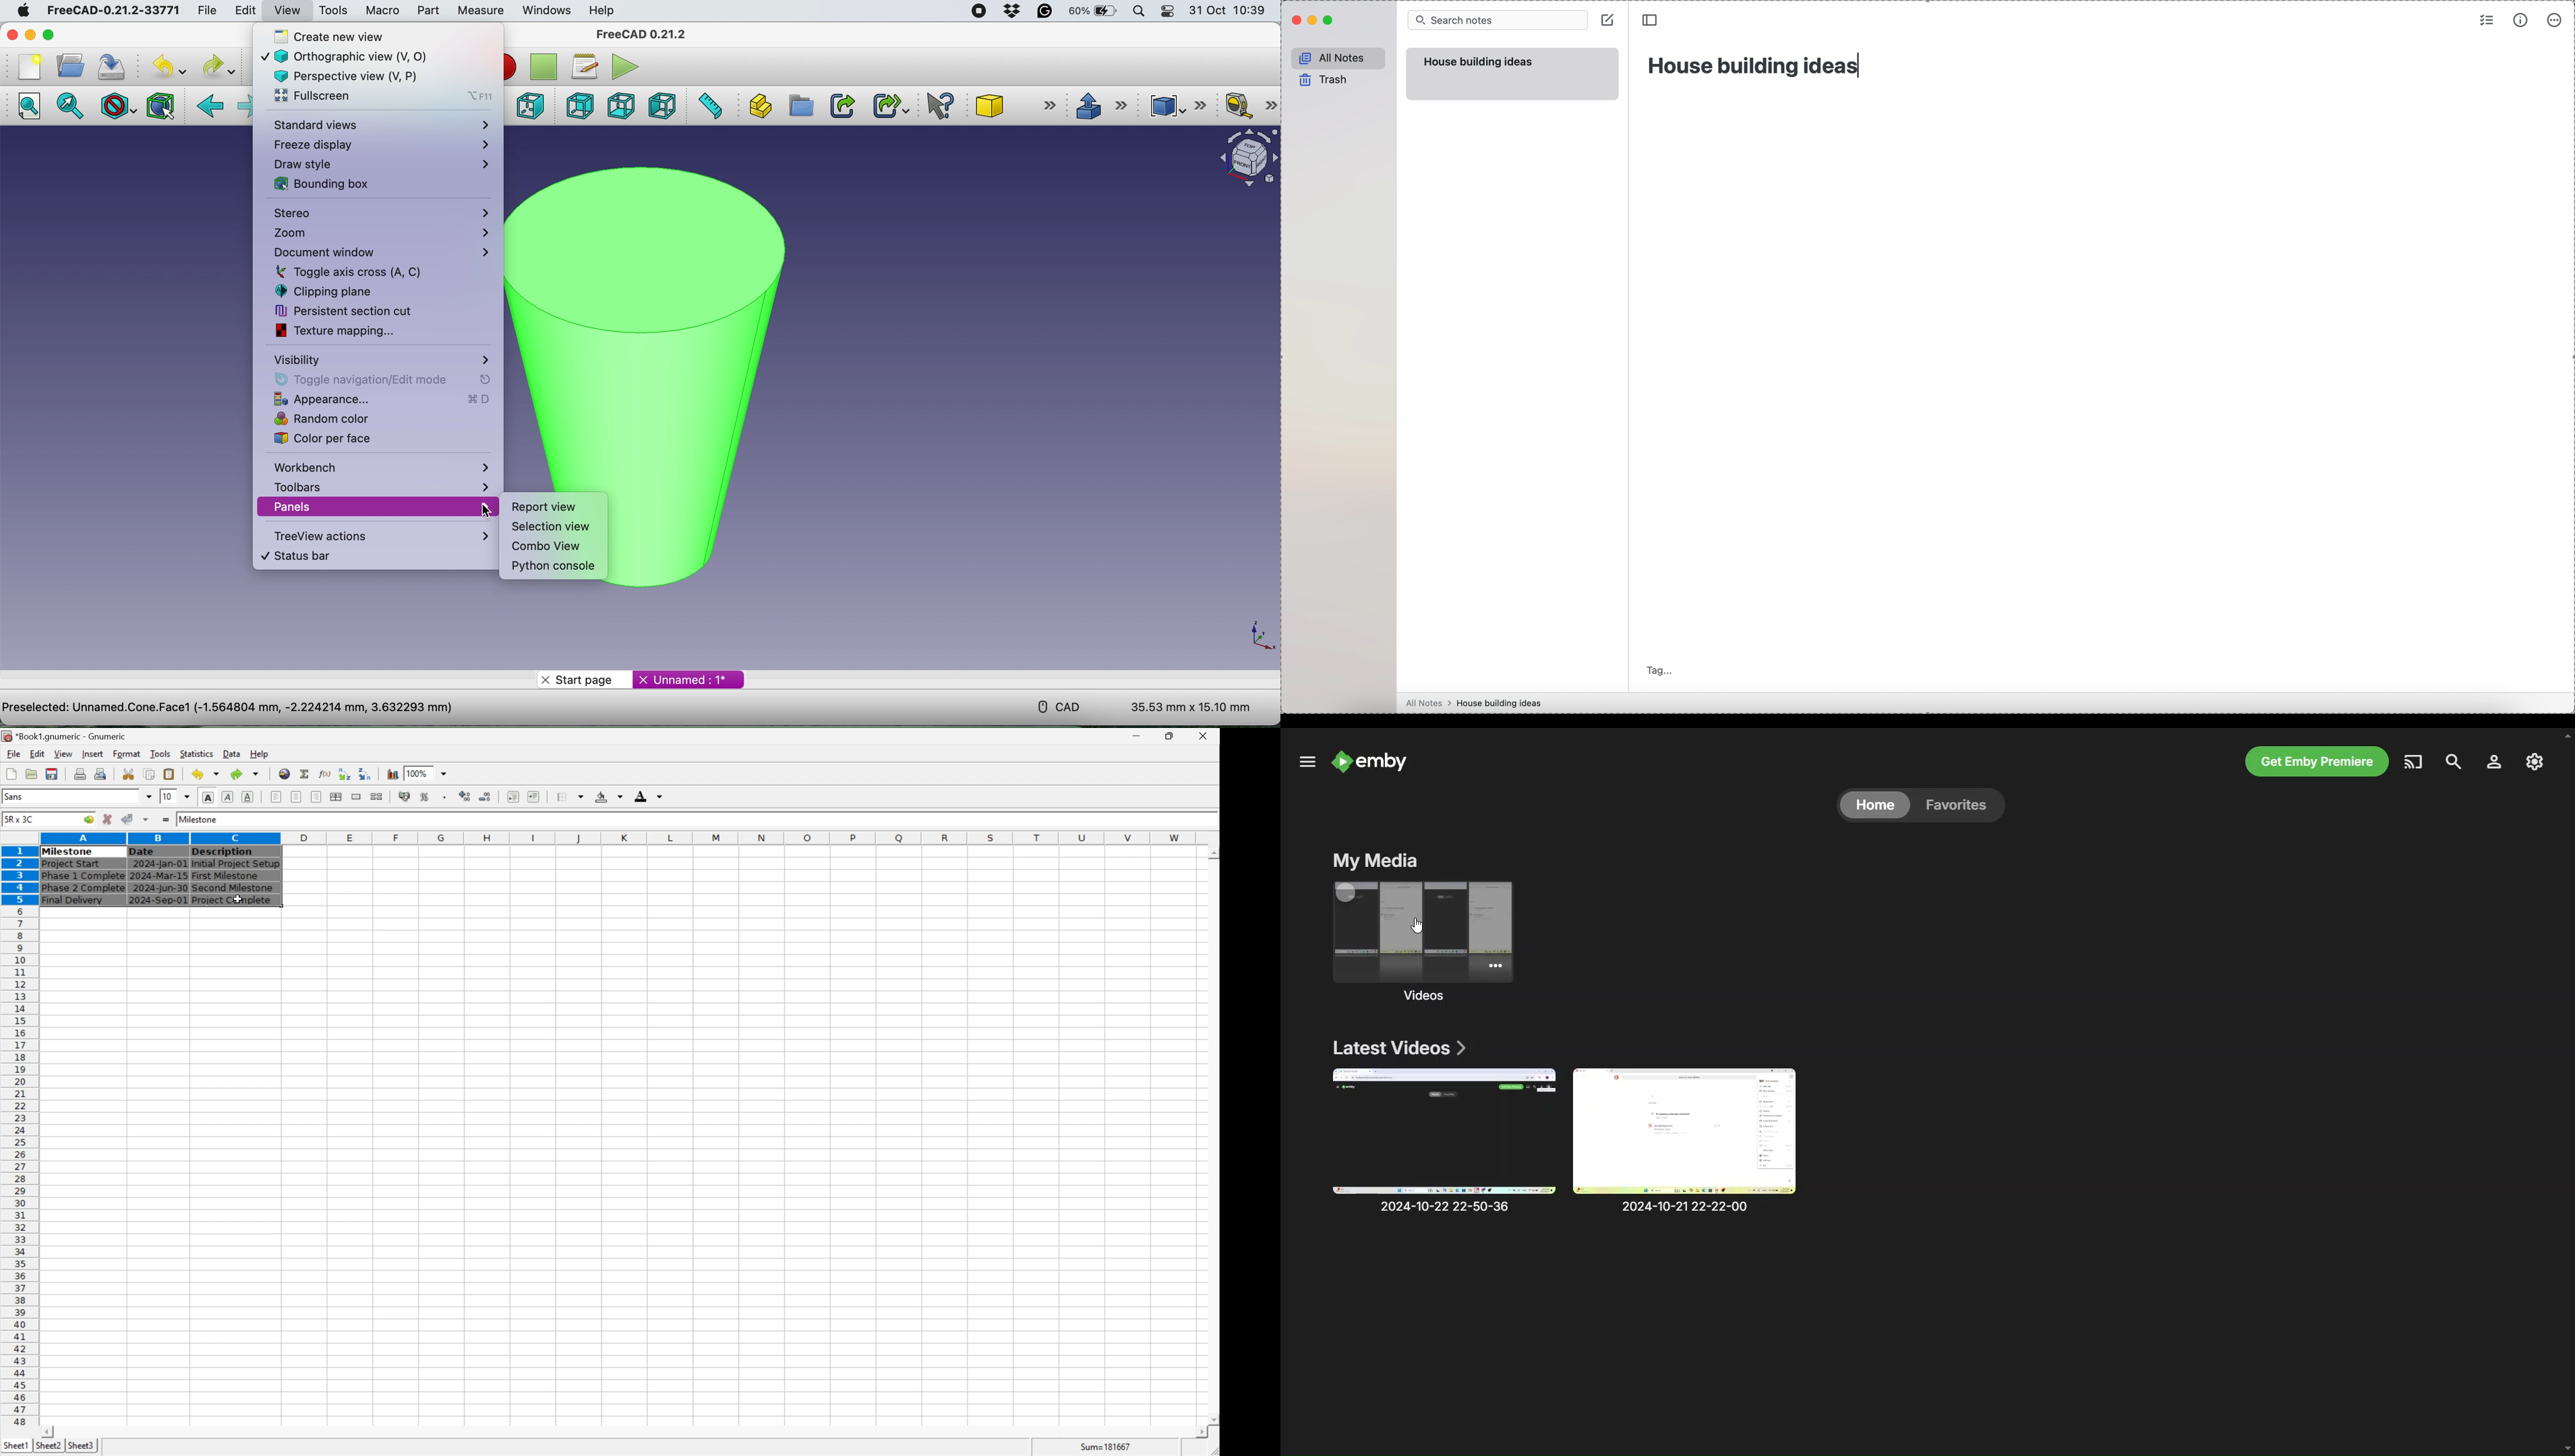 The width and height of the screenshot is (2576, 1456). What do you see at coordinates (1205, 734) in the screenshot?
I see `close` at bounding box center [1205, 734].